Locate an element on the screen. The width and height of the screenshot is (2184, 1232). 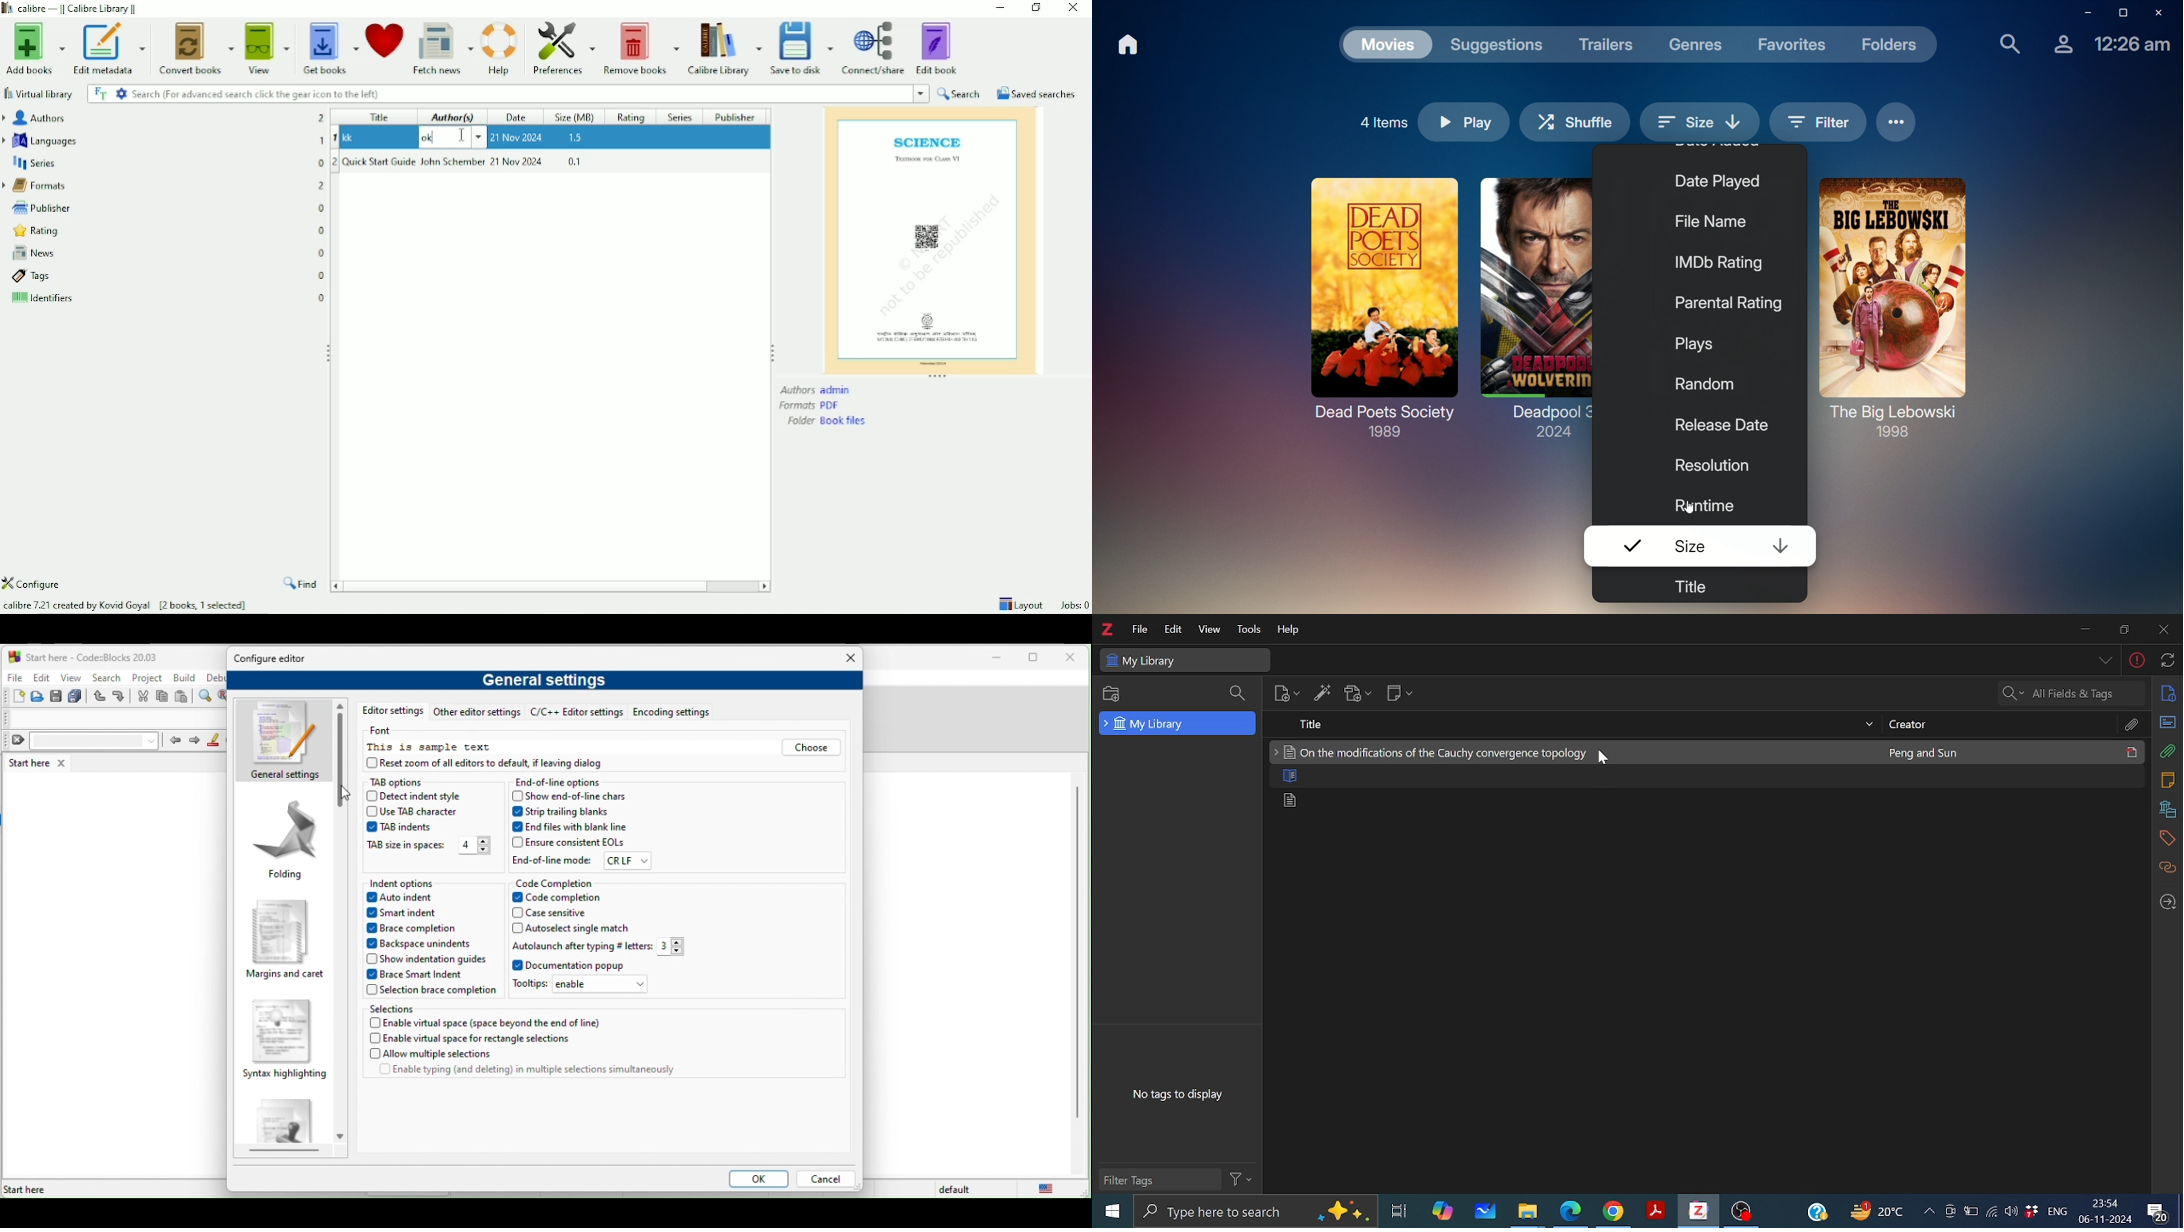
Connect/share is located at coordinates (873, 49).